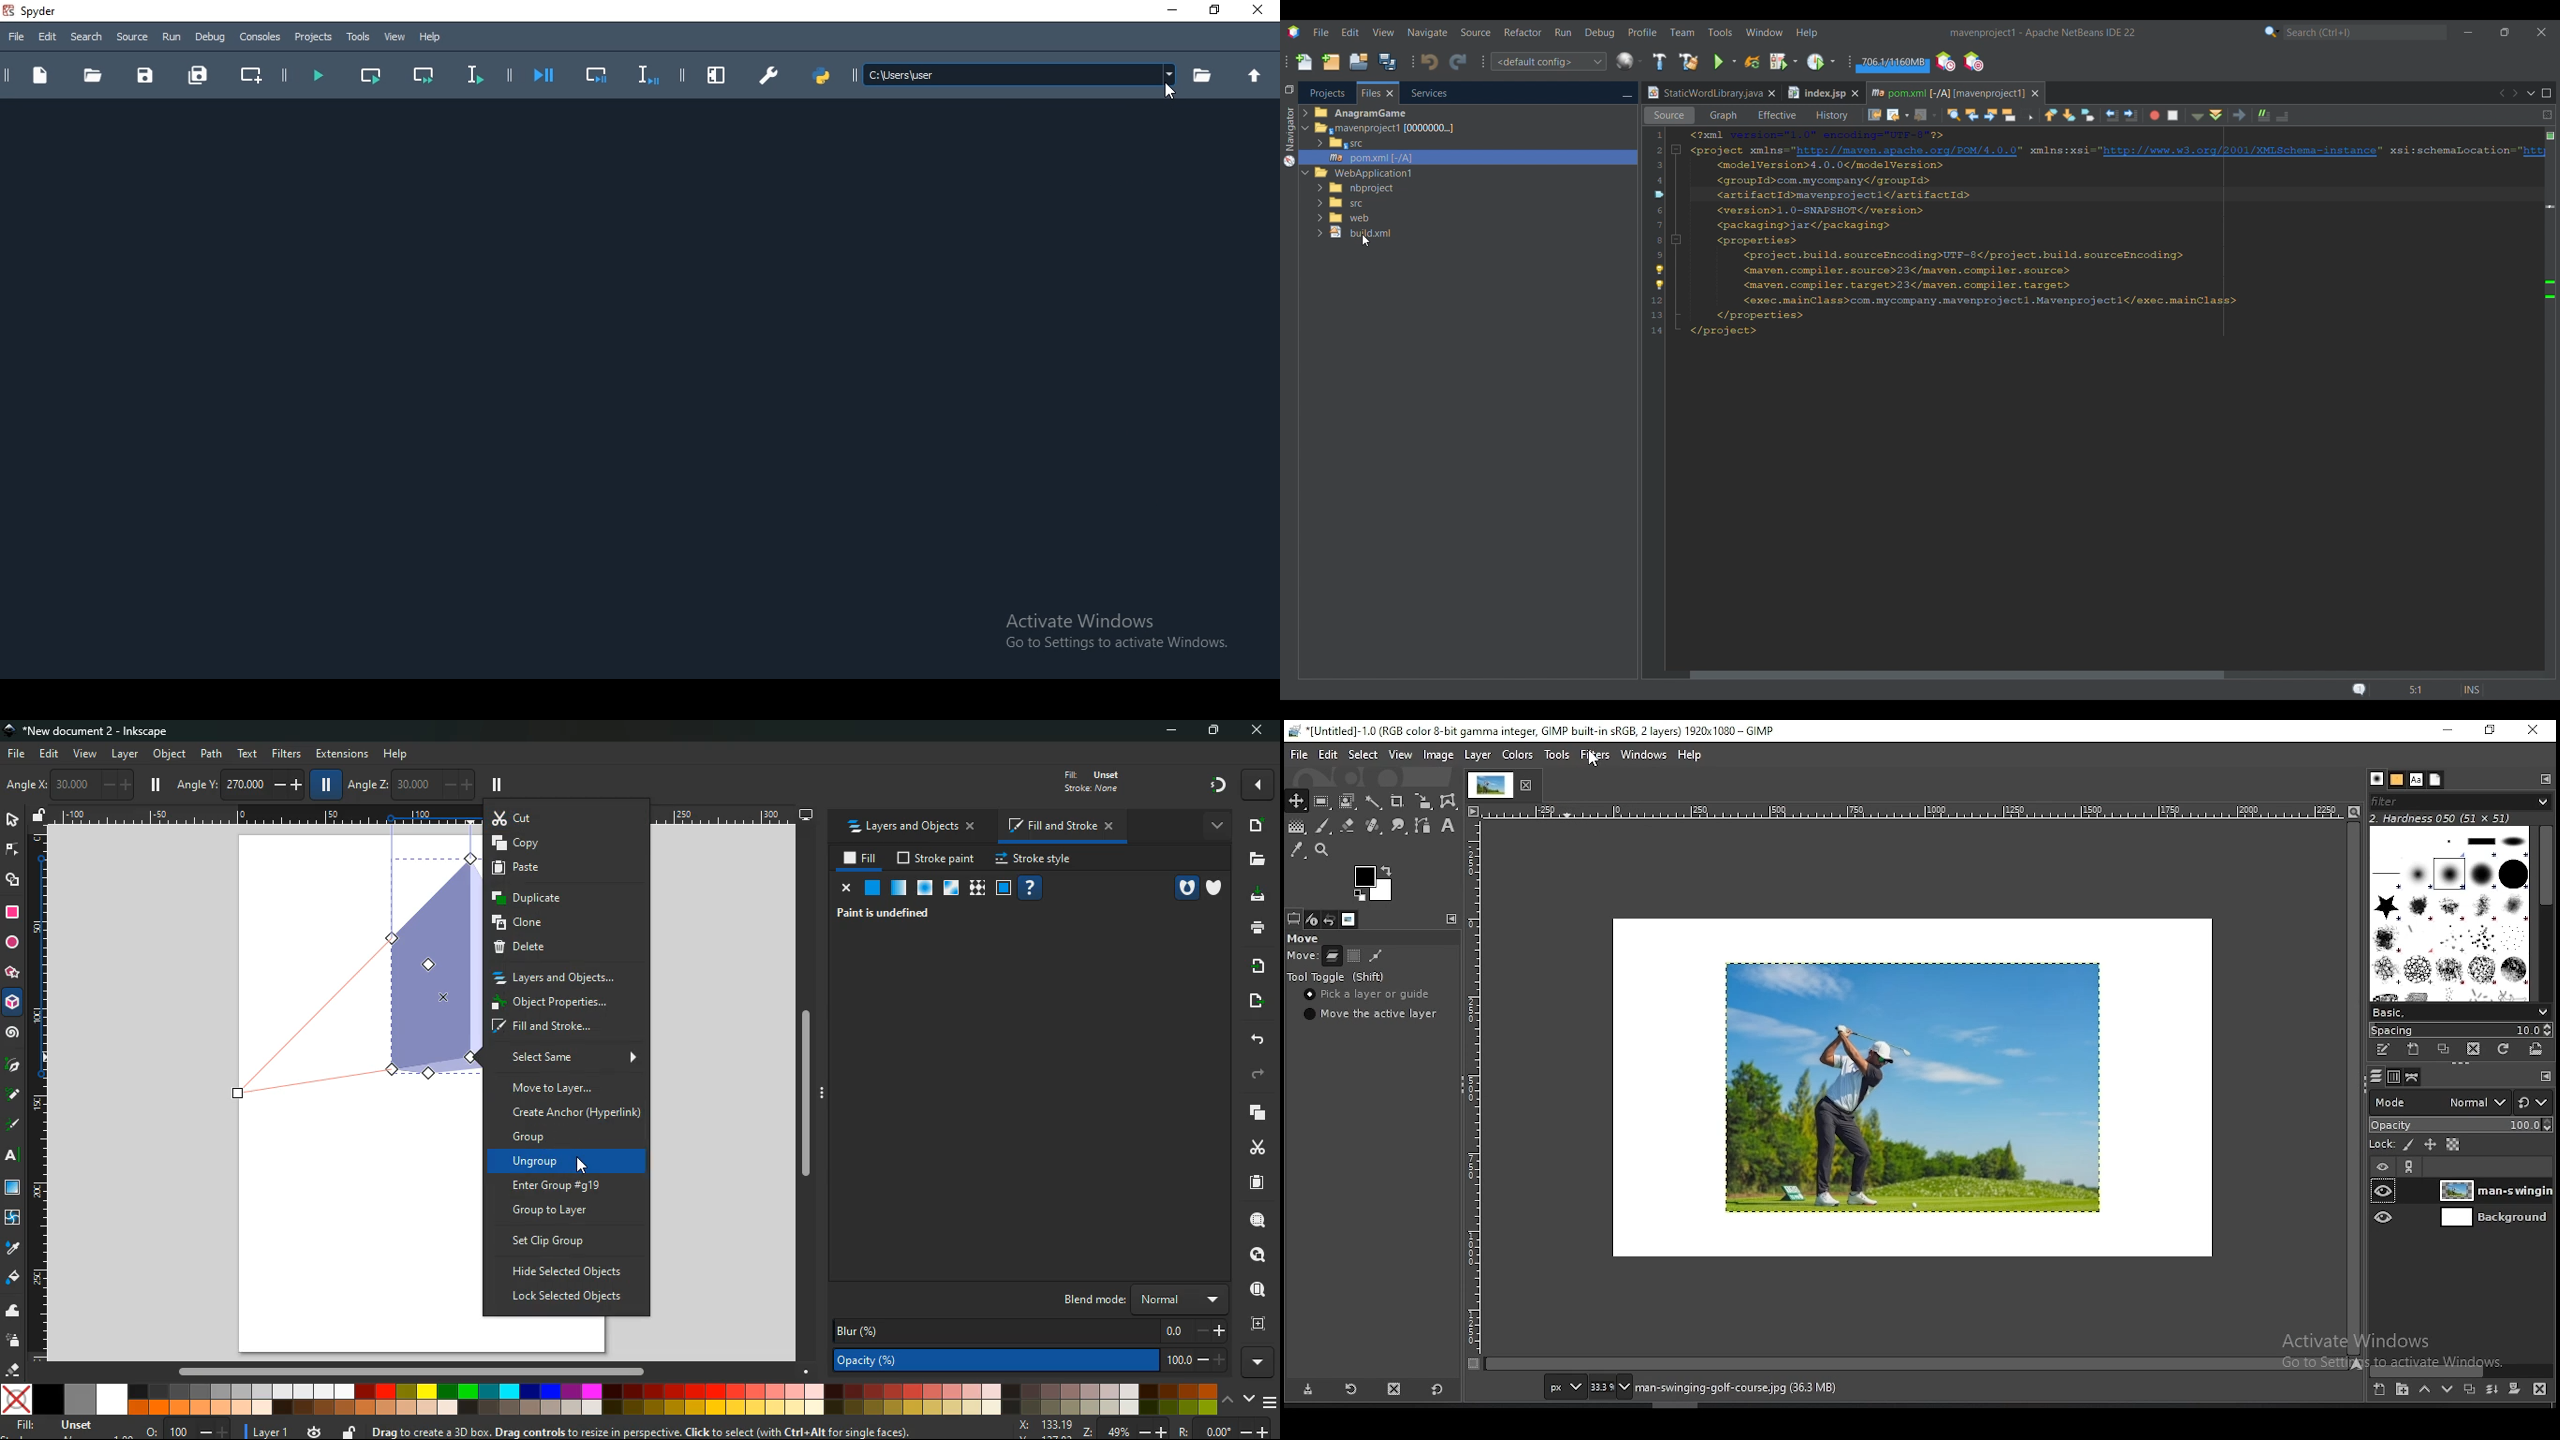  I want to click on window, so click(949, 889).